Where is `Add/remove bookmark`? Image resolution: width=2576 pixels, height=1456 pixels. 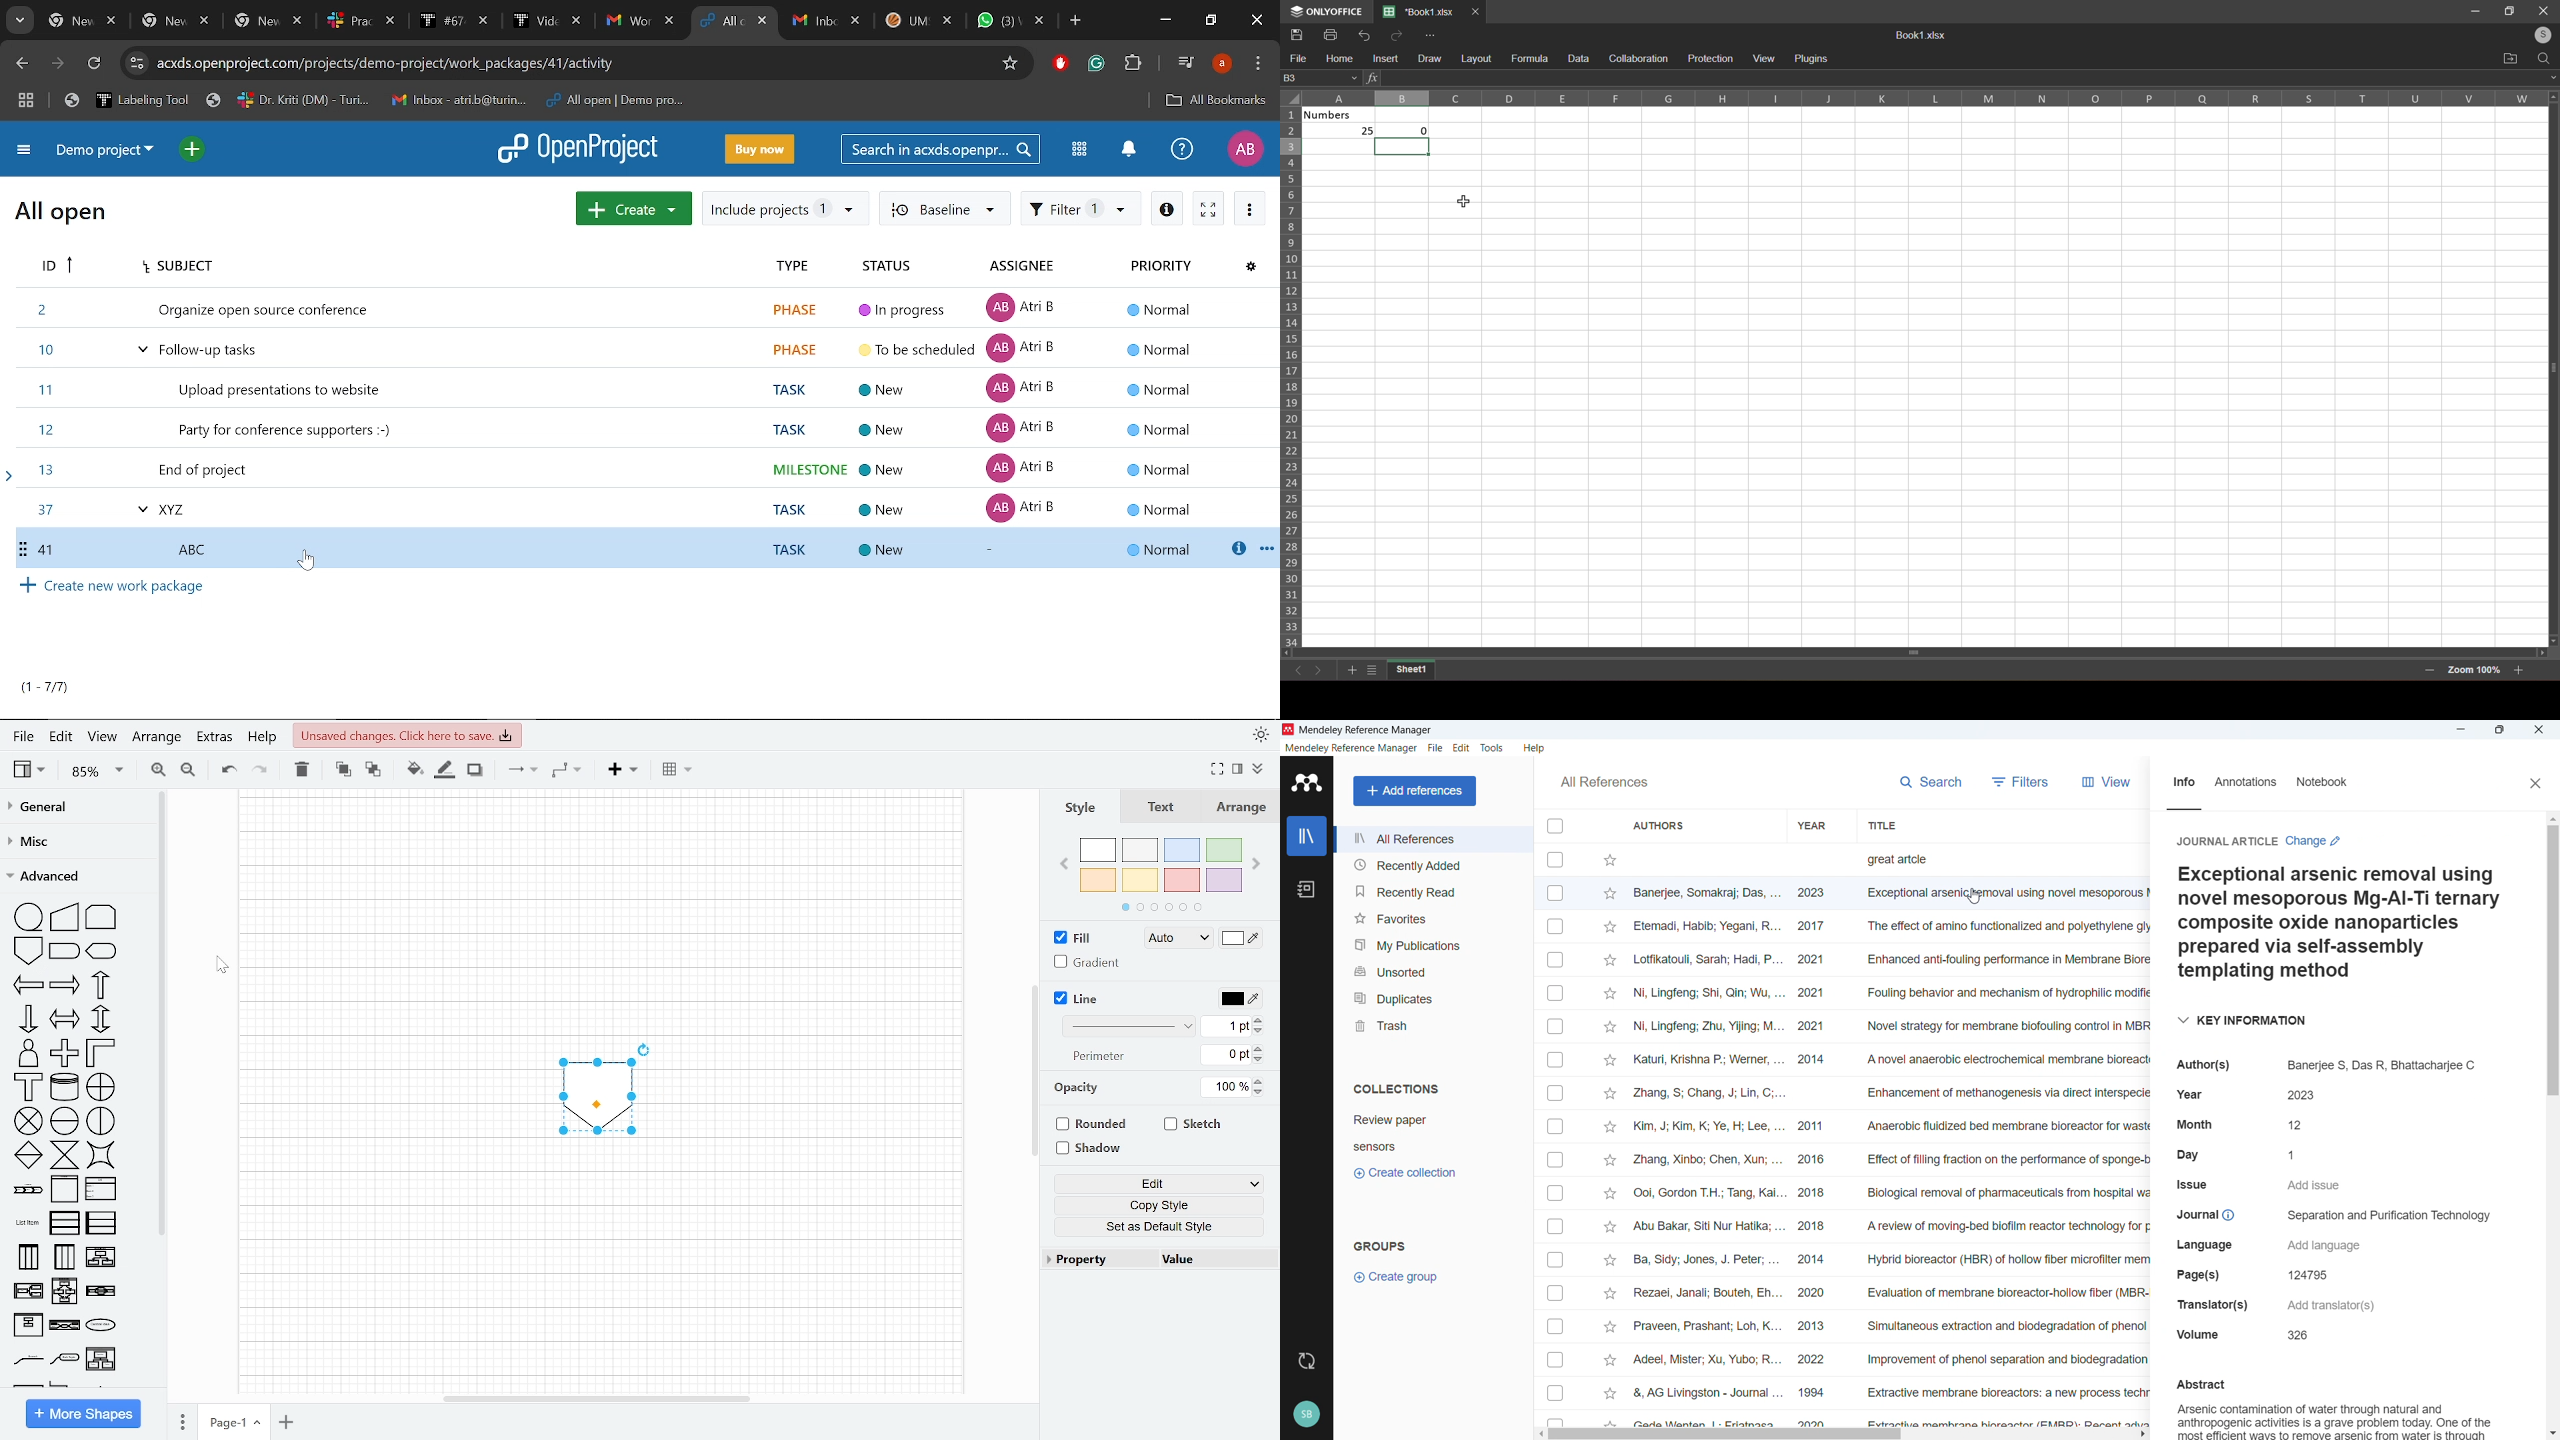 Add/remove bookmark is located at coordinates (1012, 61).